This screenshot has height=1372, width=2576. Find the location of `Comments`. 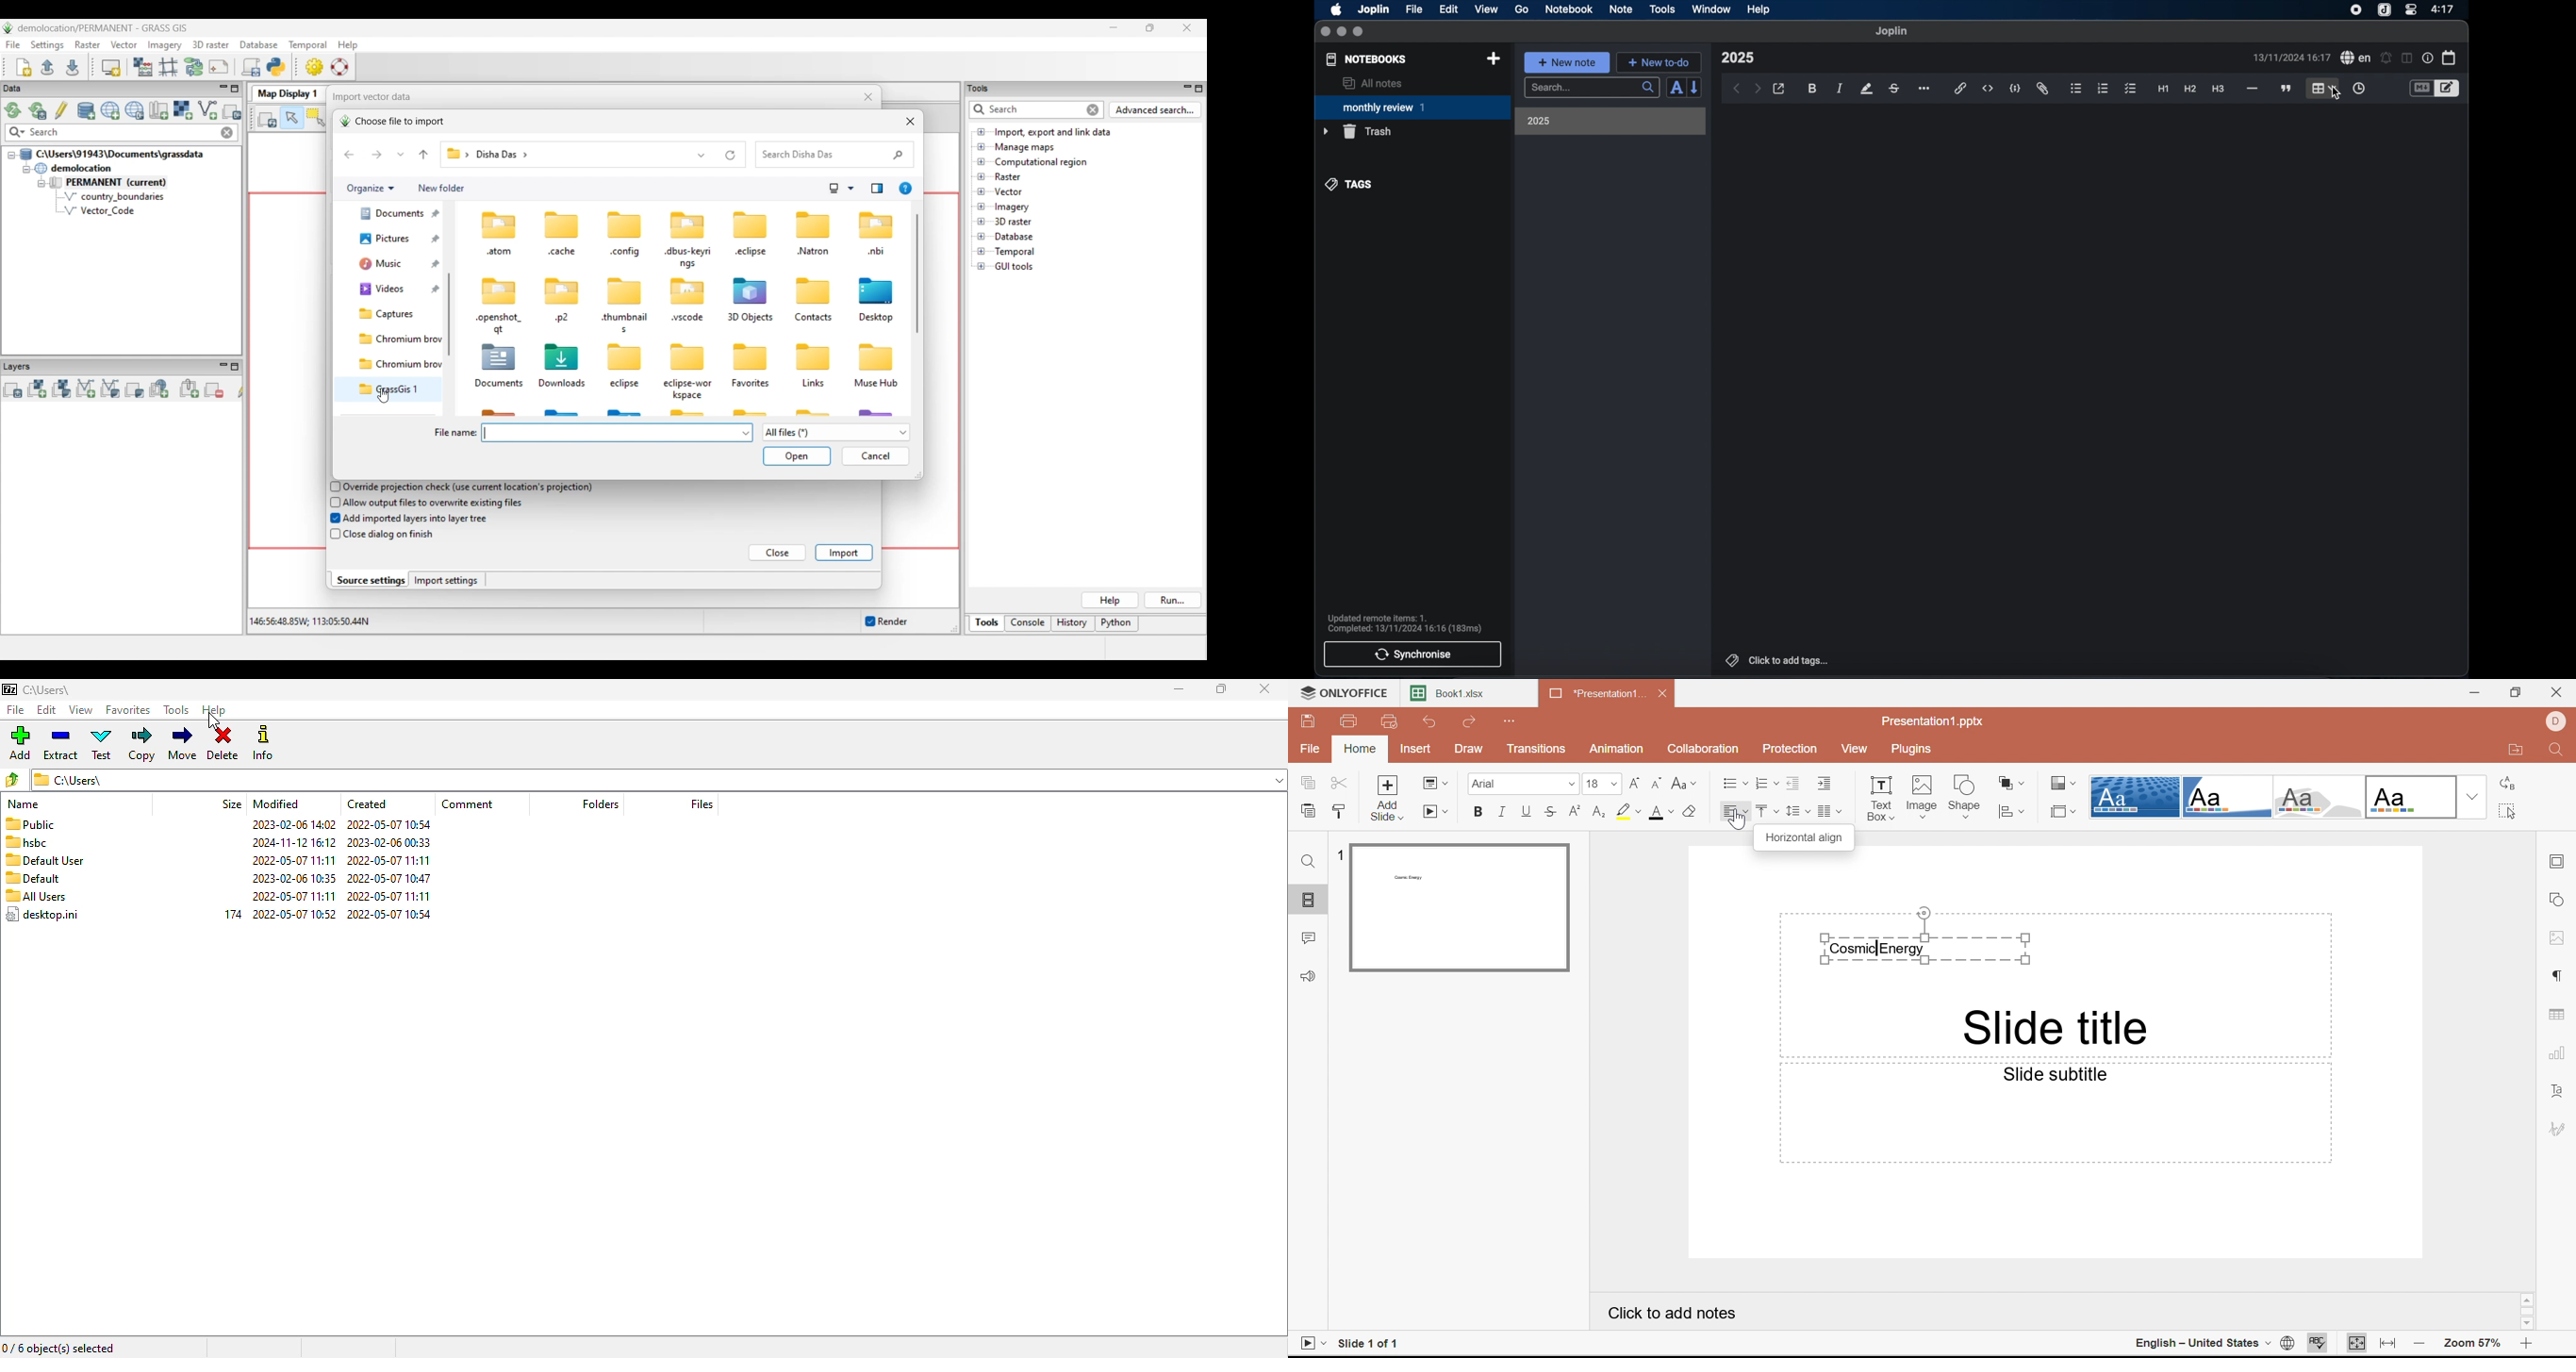

Comments is located at coordinates (1307, 941).